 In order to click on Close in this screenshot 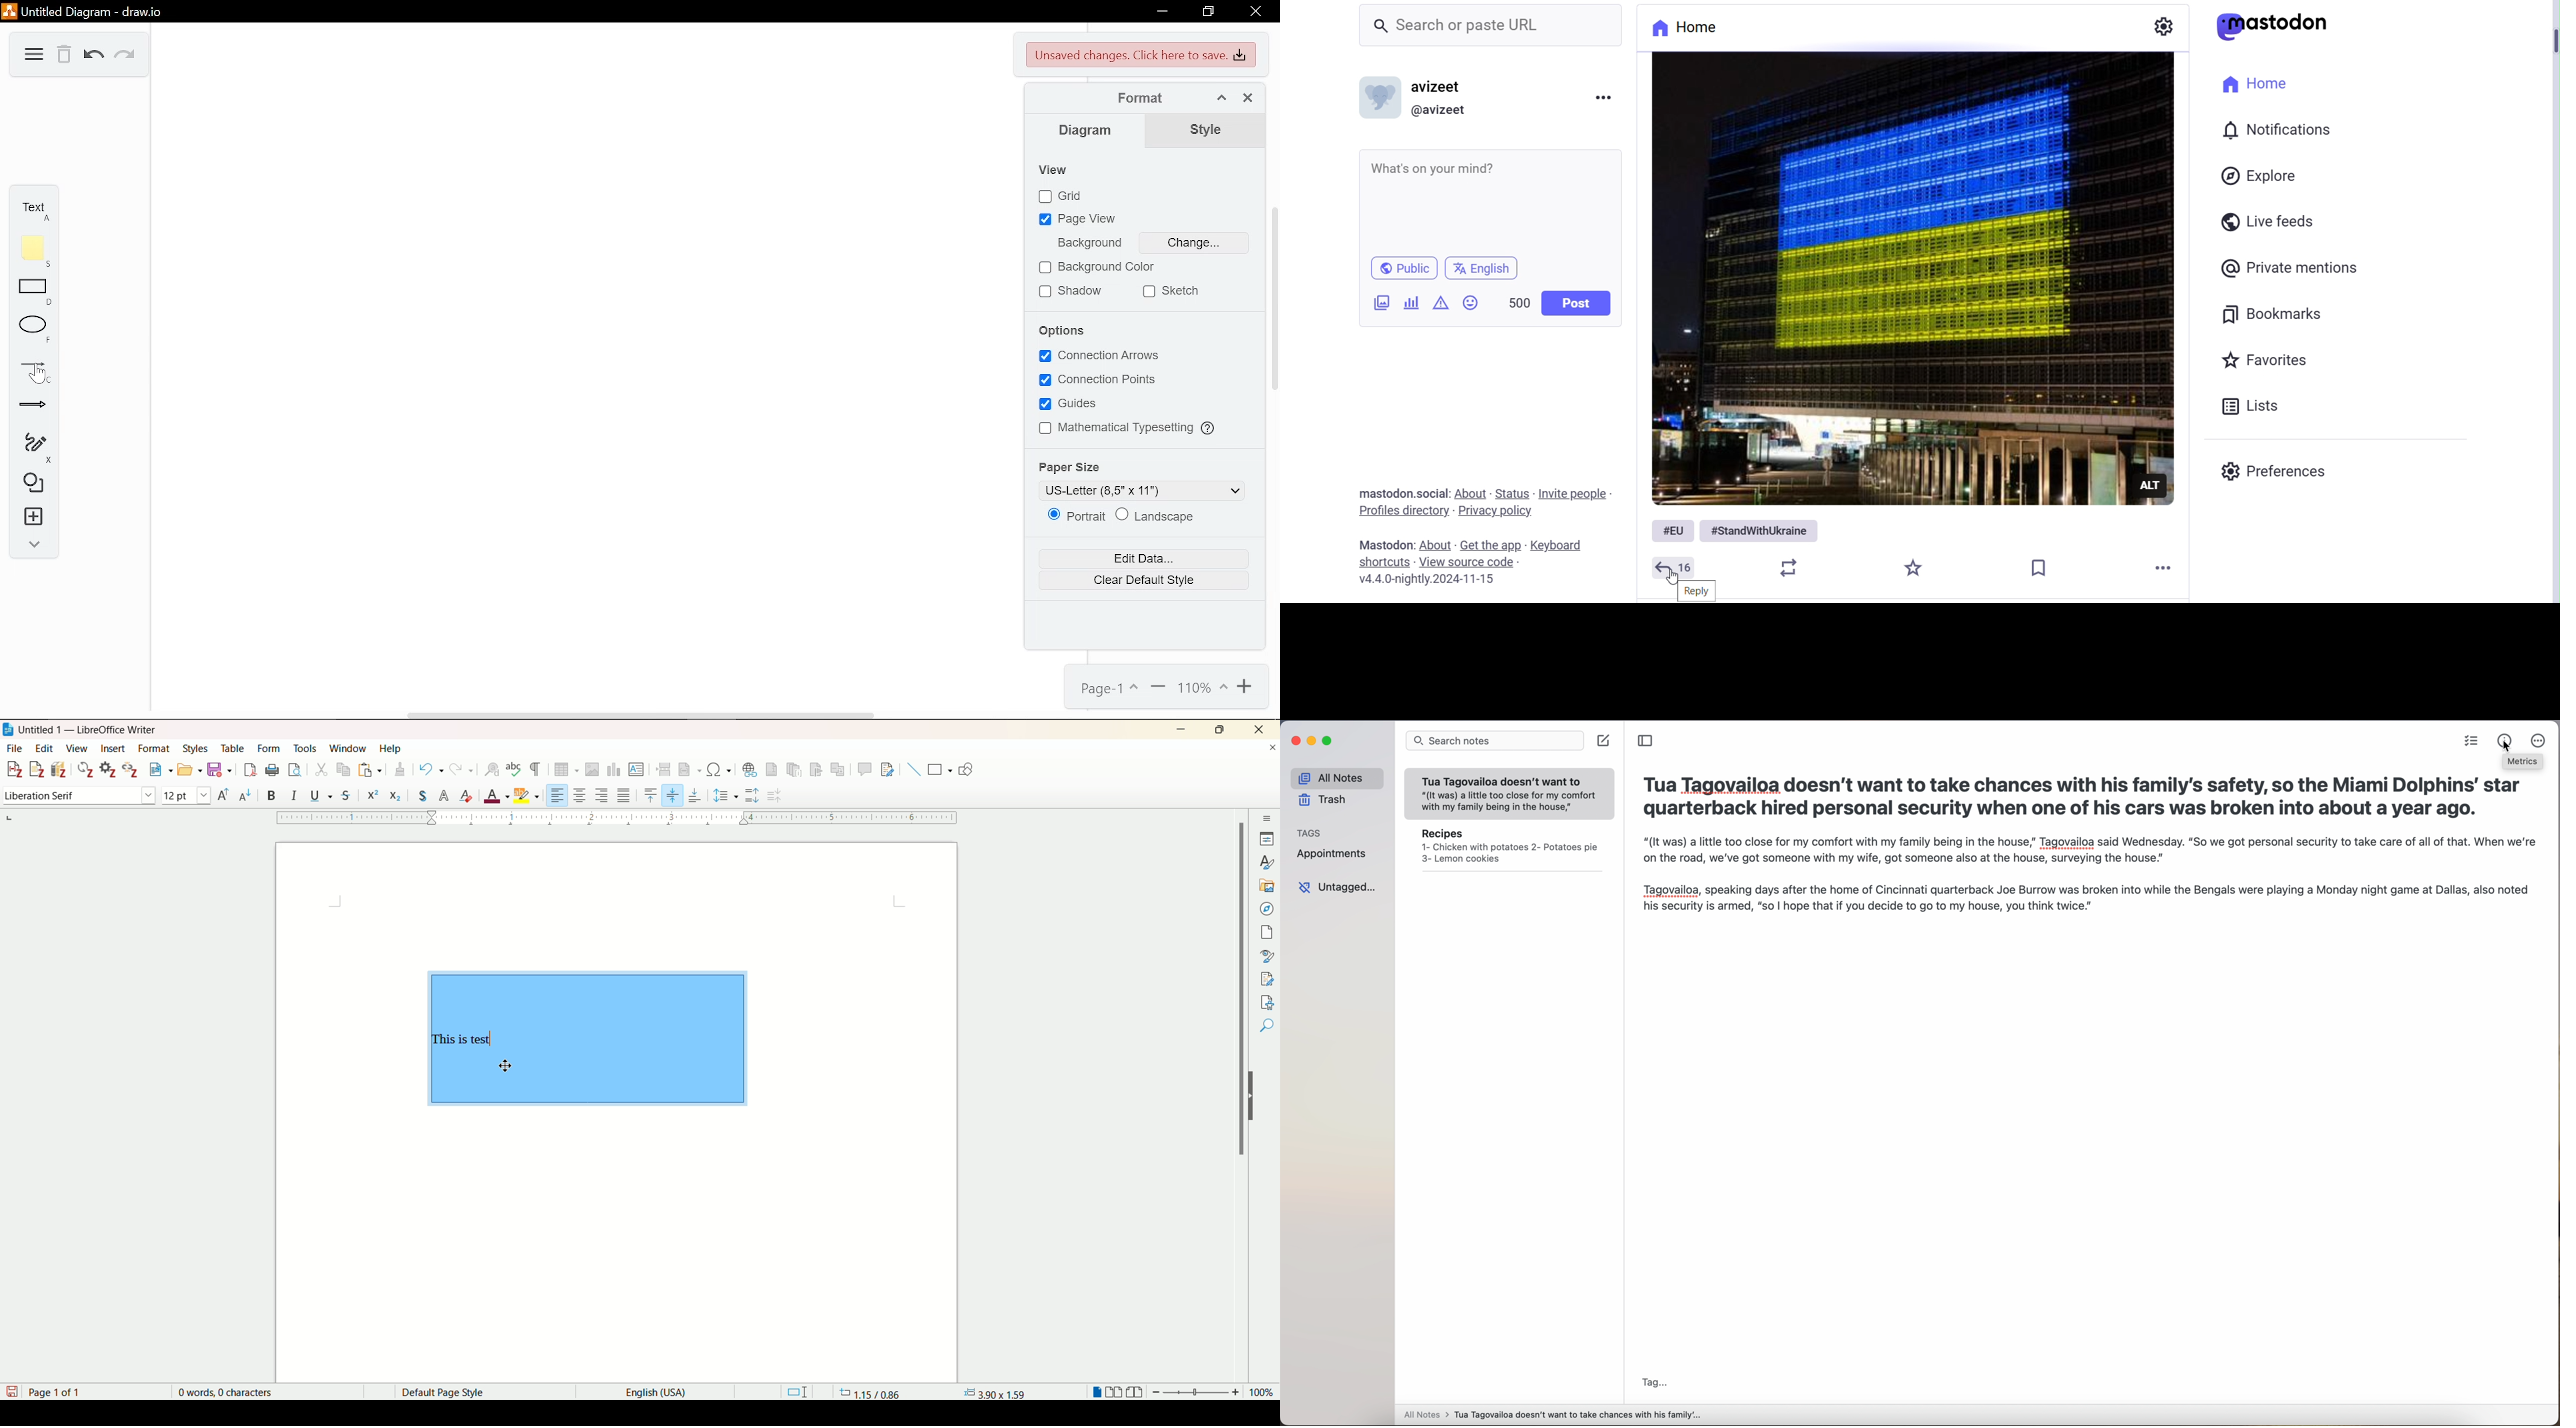, I will do `click(1256, 13)`.